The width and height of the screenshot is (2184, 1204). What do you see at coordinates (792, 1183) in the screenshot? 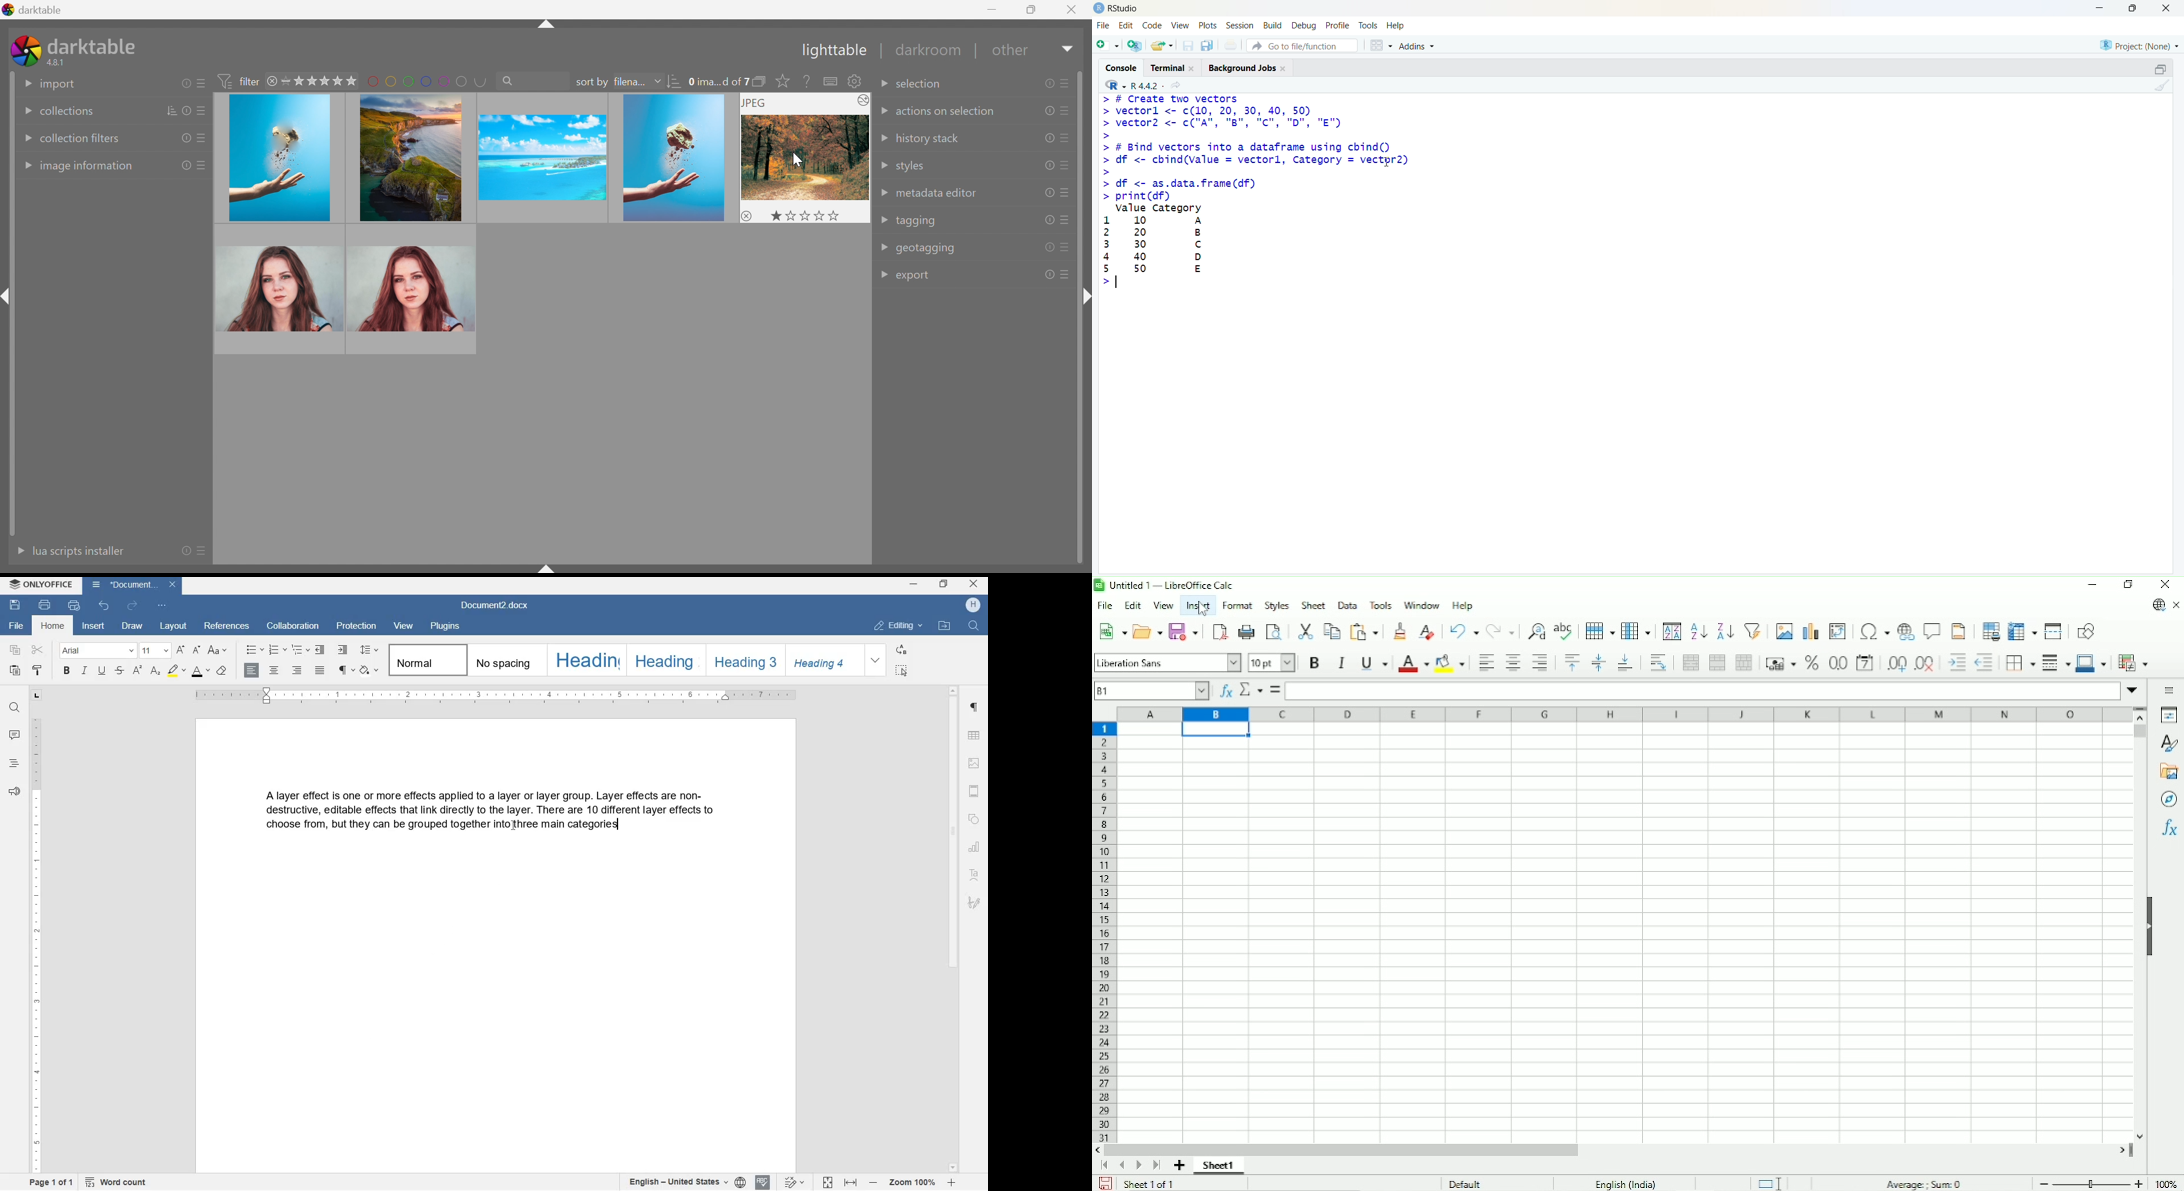
I see `text change` at bounding box center [792, 1183].